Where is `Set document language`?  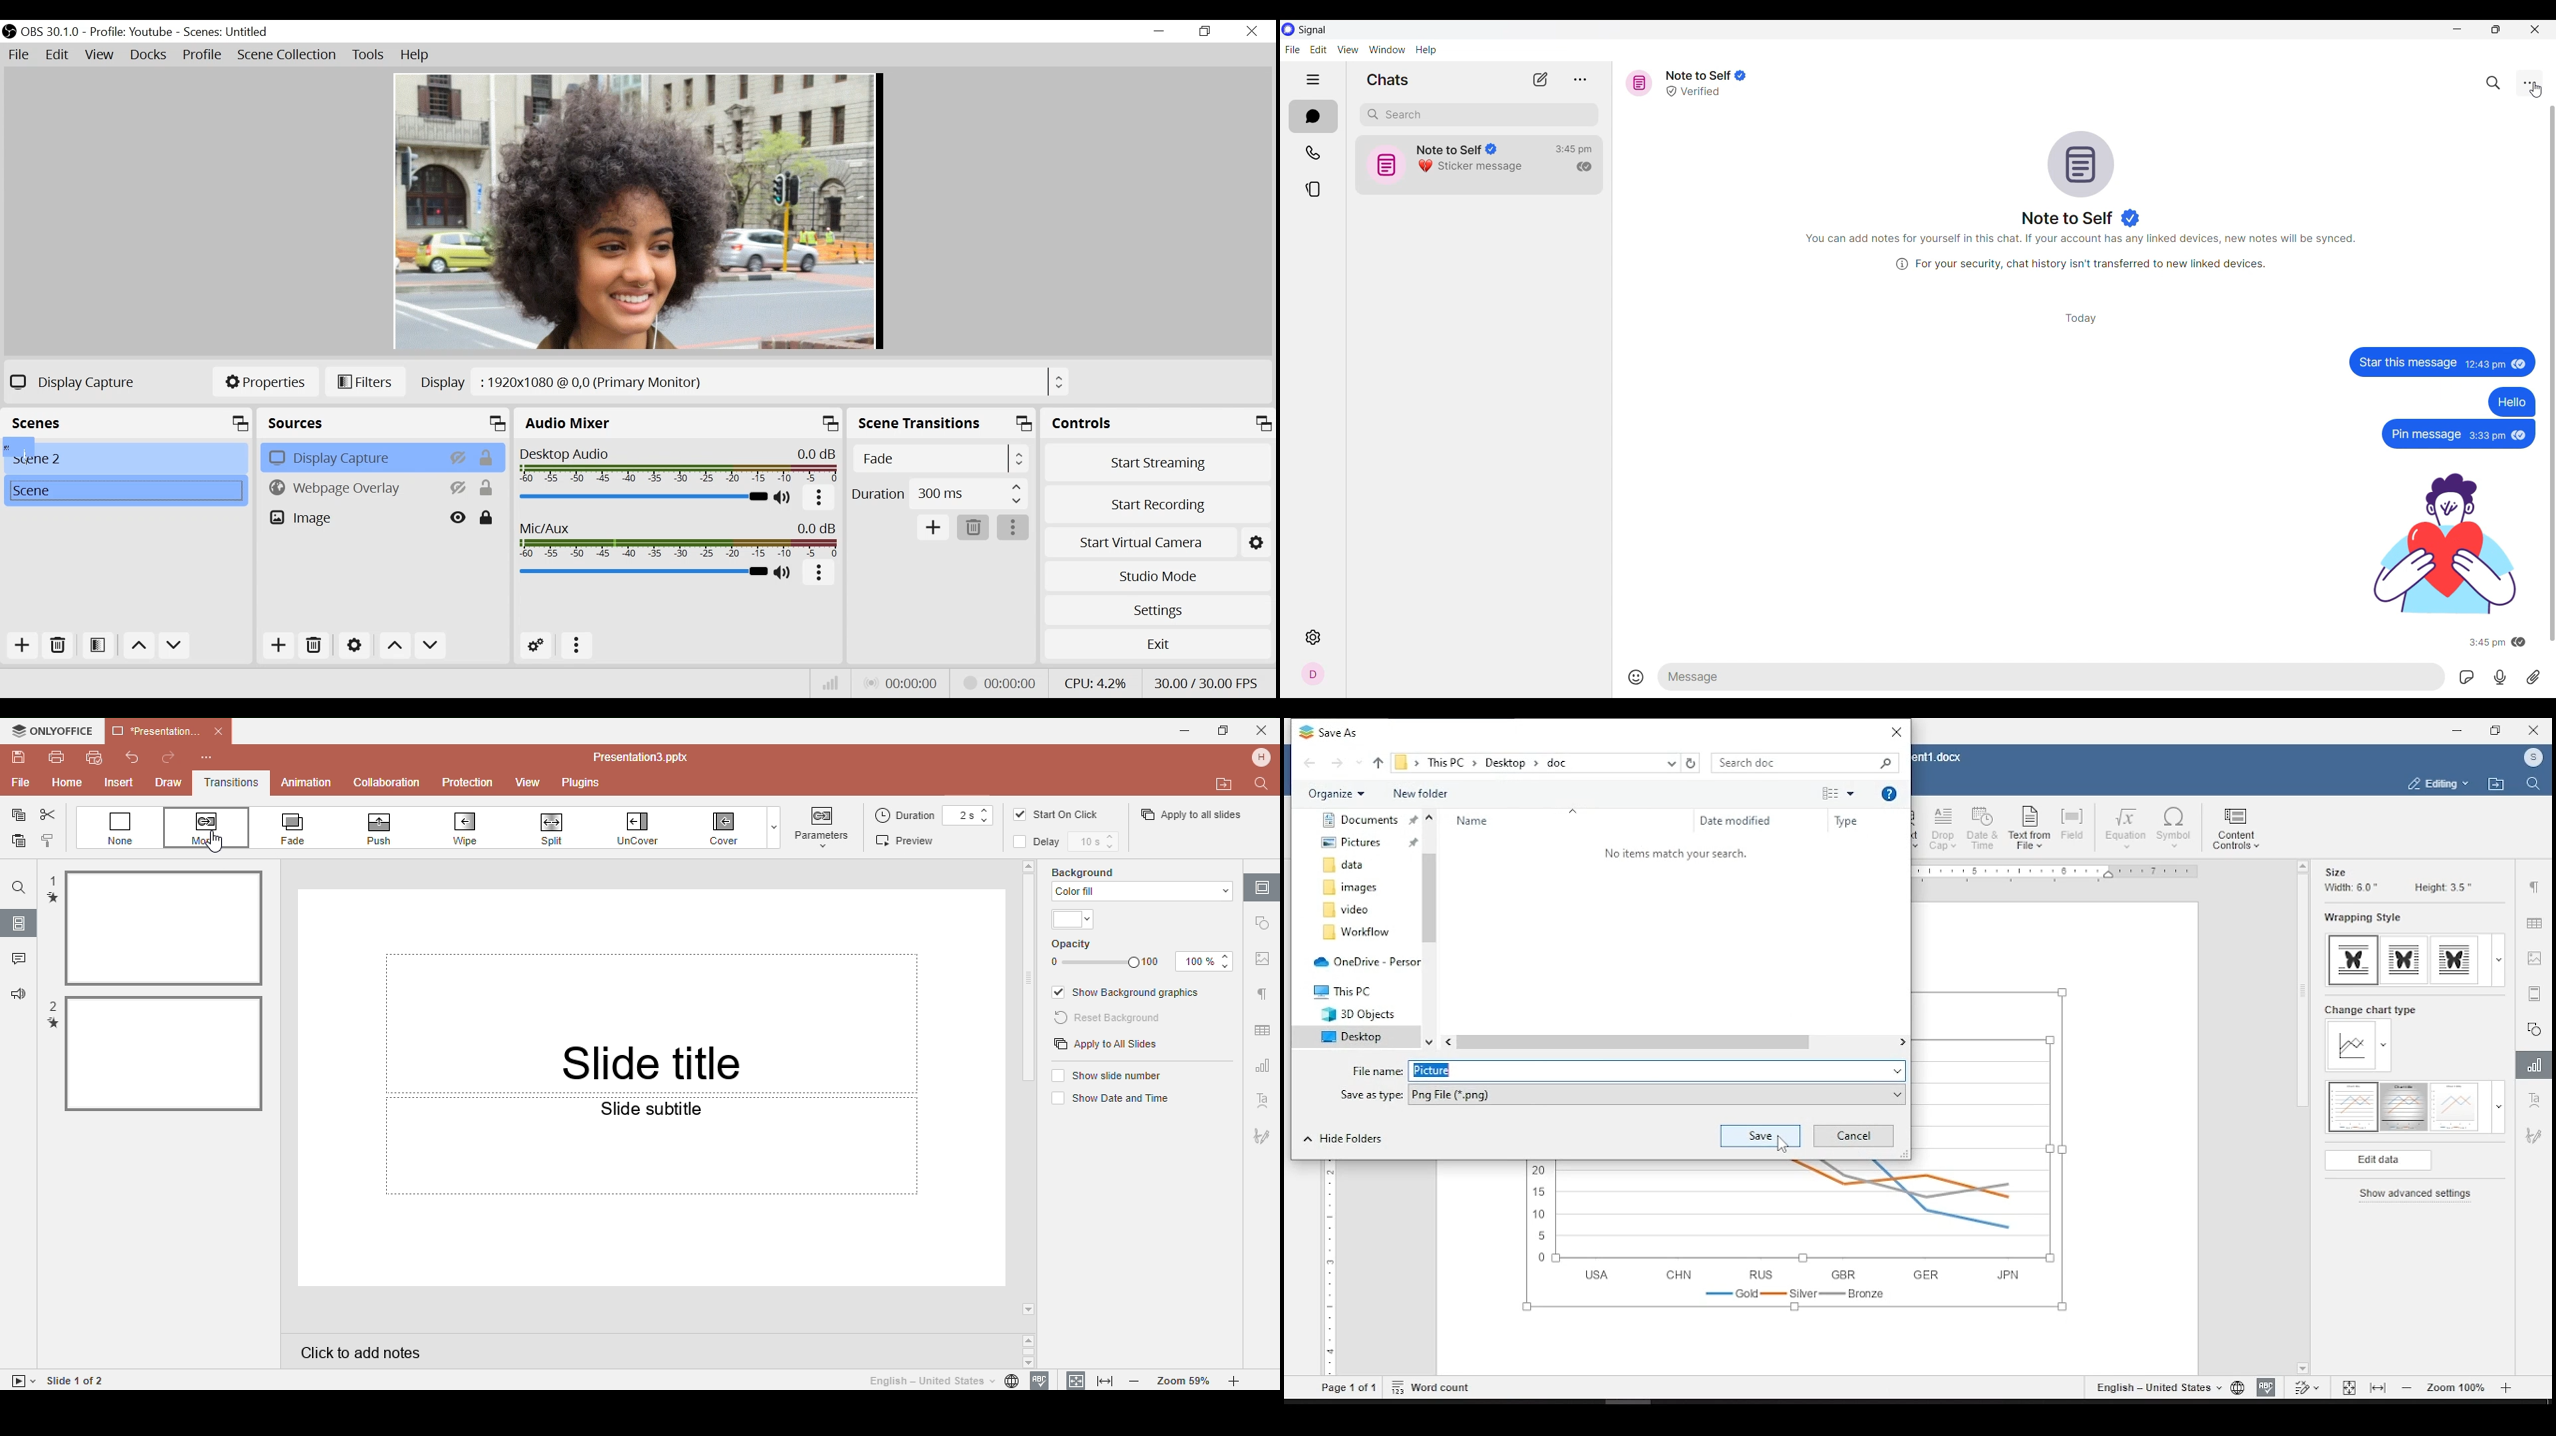
Set document language is located at coordinates (943, 1381).